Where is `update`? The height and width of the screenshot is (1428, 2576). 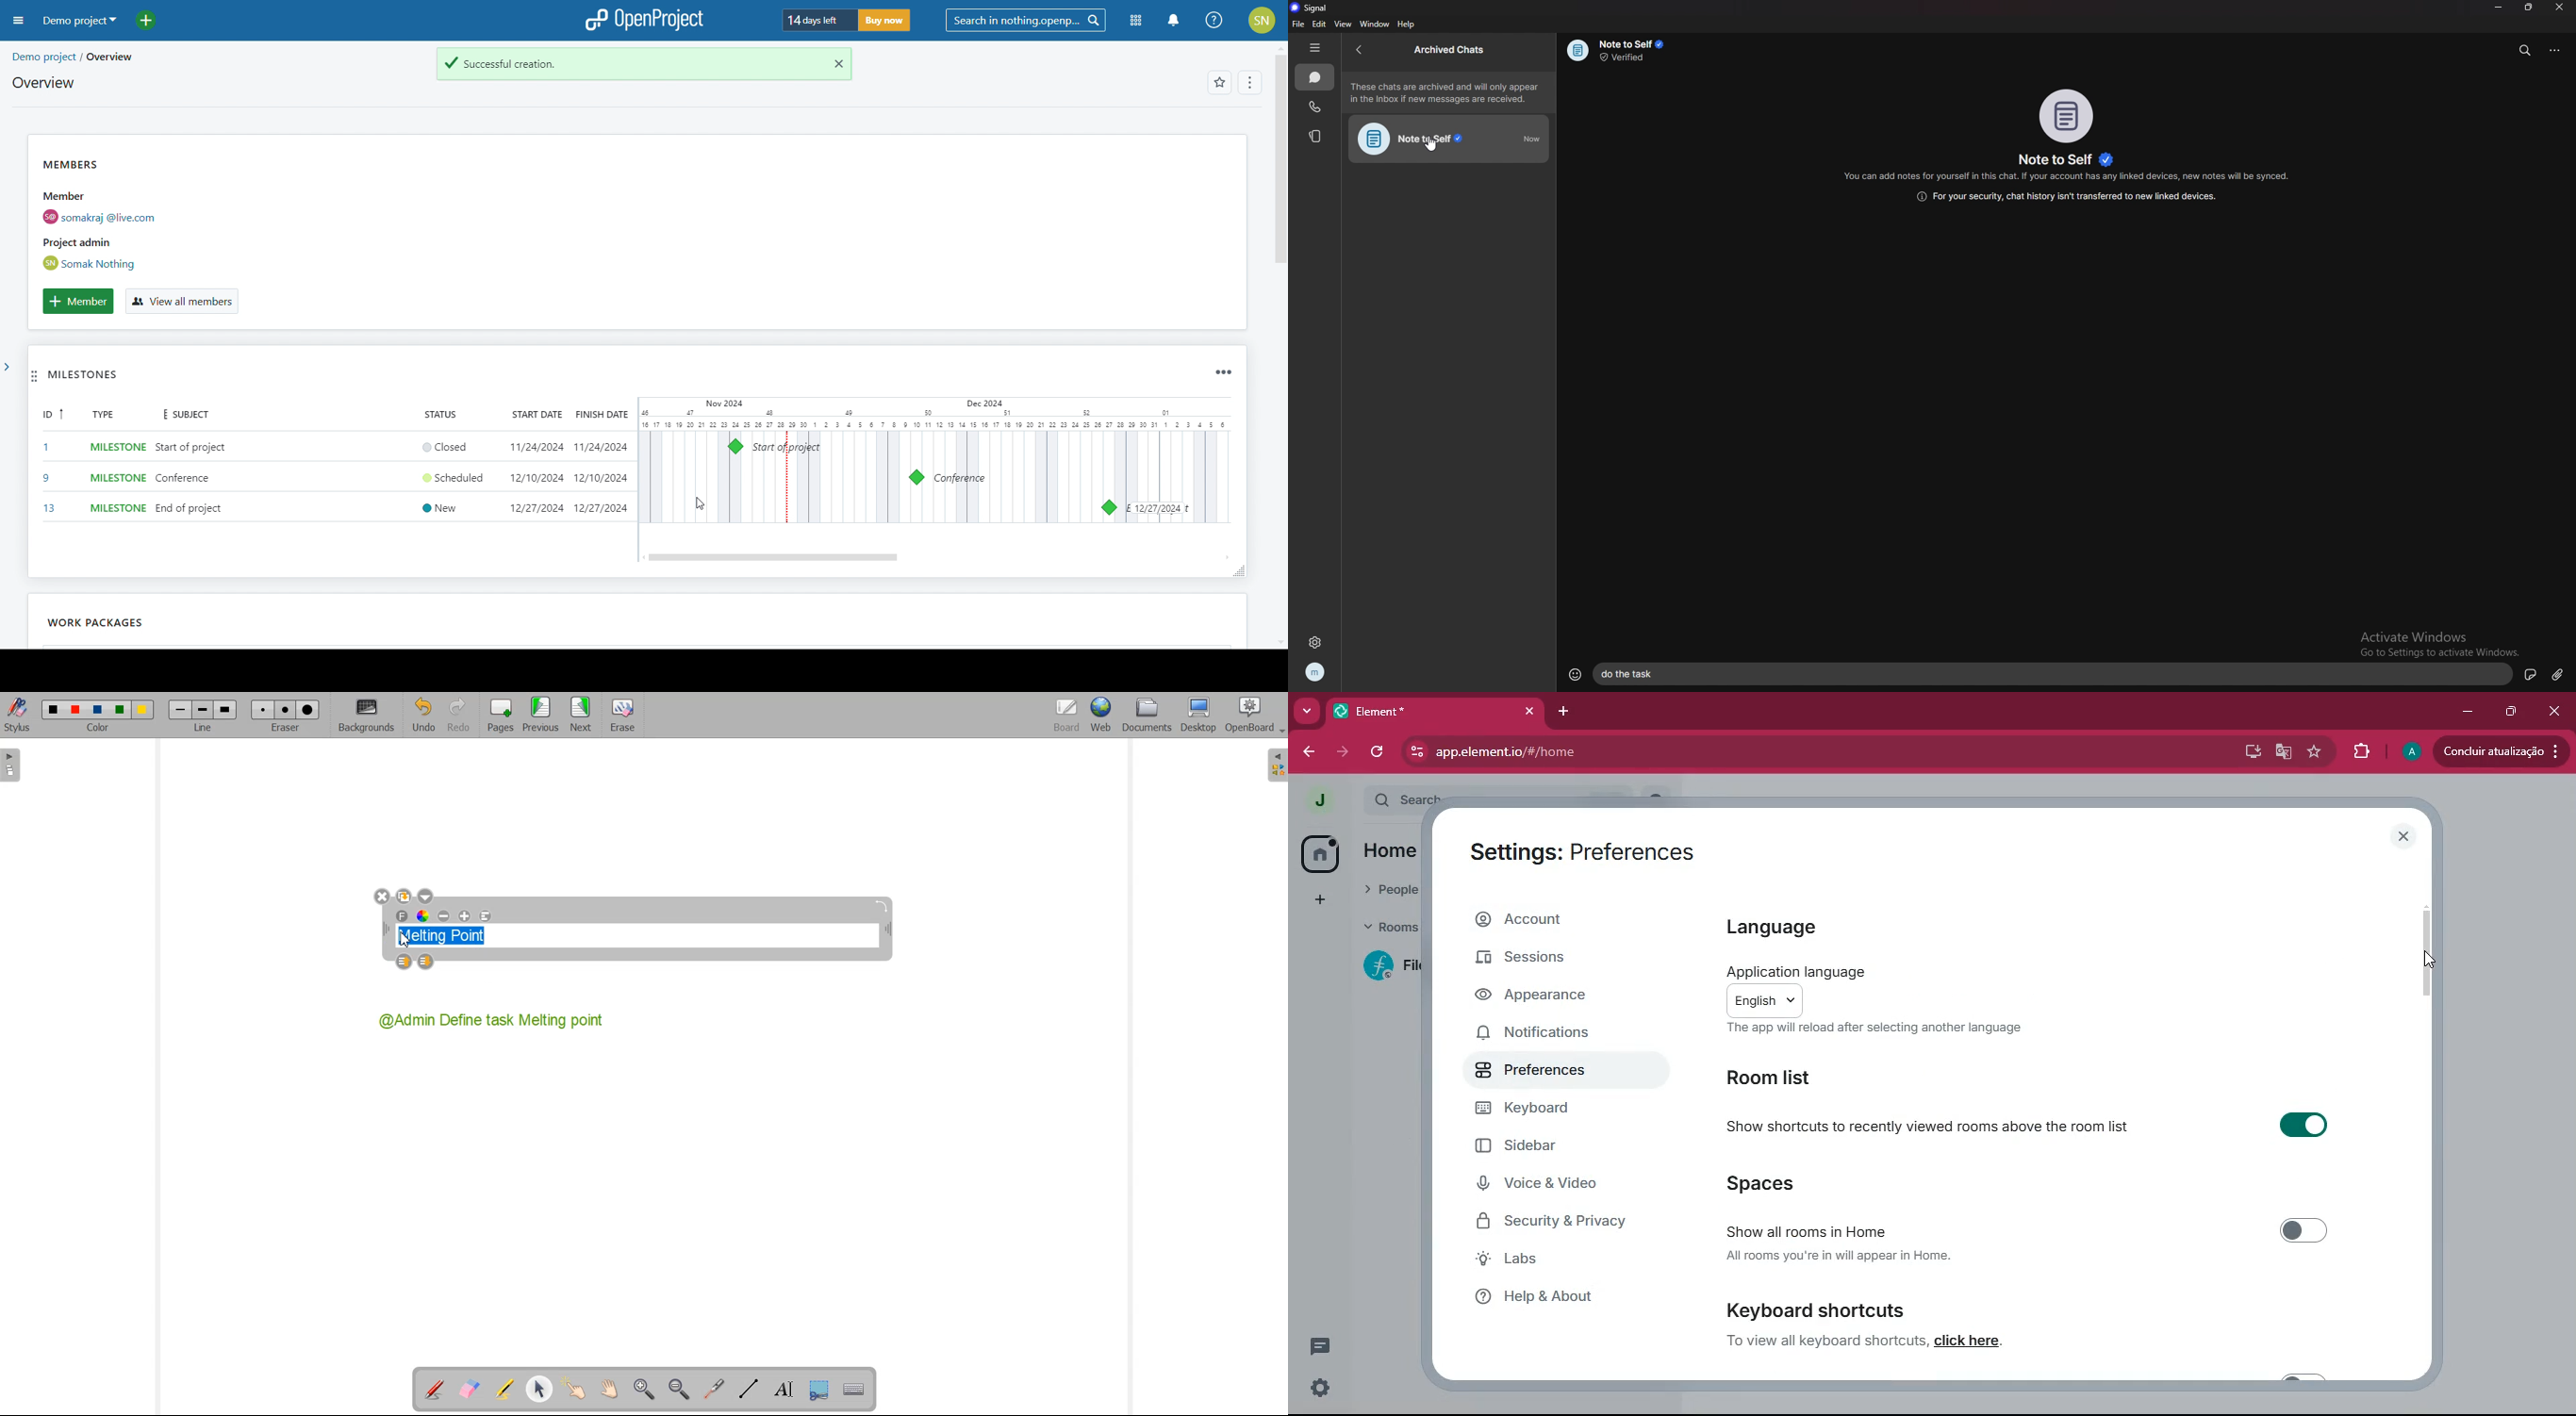 update is located at coordinates (2502, 751).